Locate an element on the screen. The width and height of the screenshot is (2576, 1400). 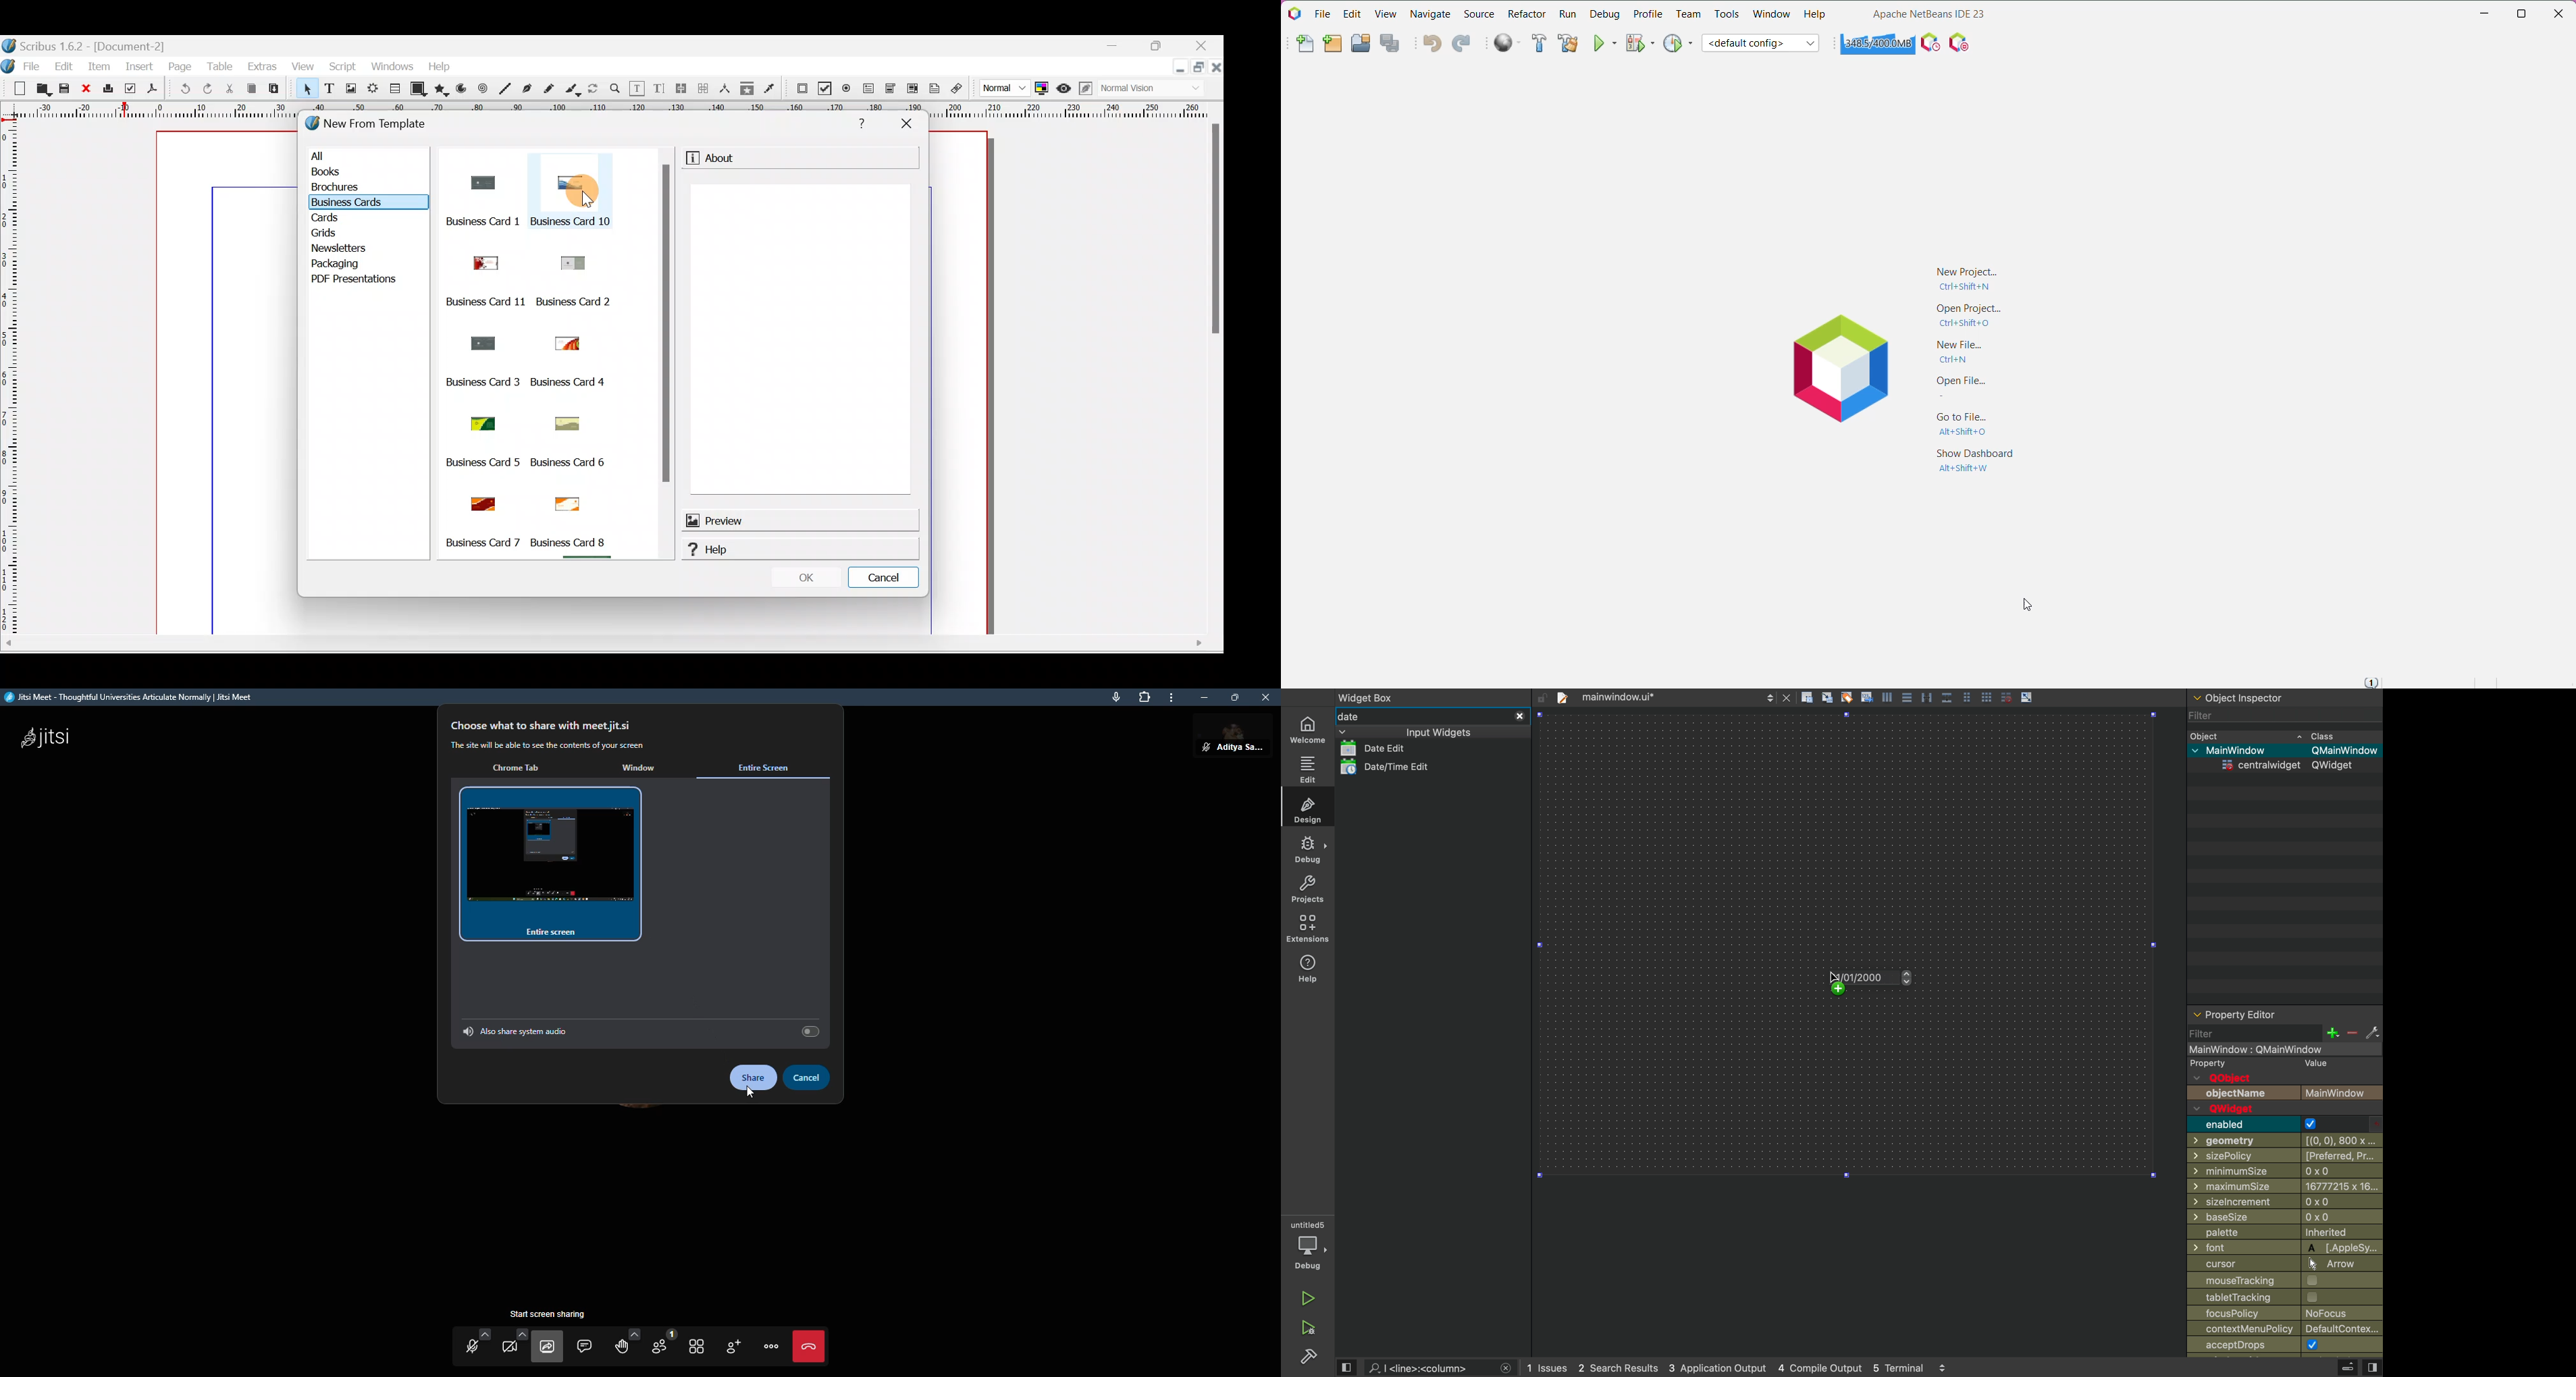
sizepolicy is located at coordinates (2282, 1157).